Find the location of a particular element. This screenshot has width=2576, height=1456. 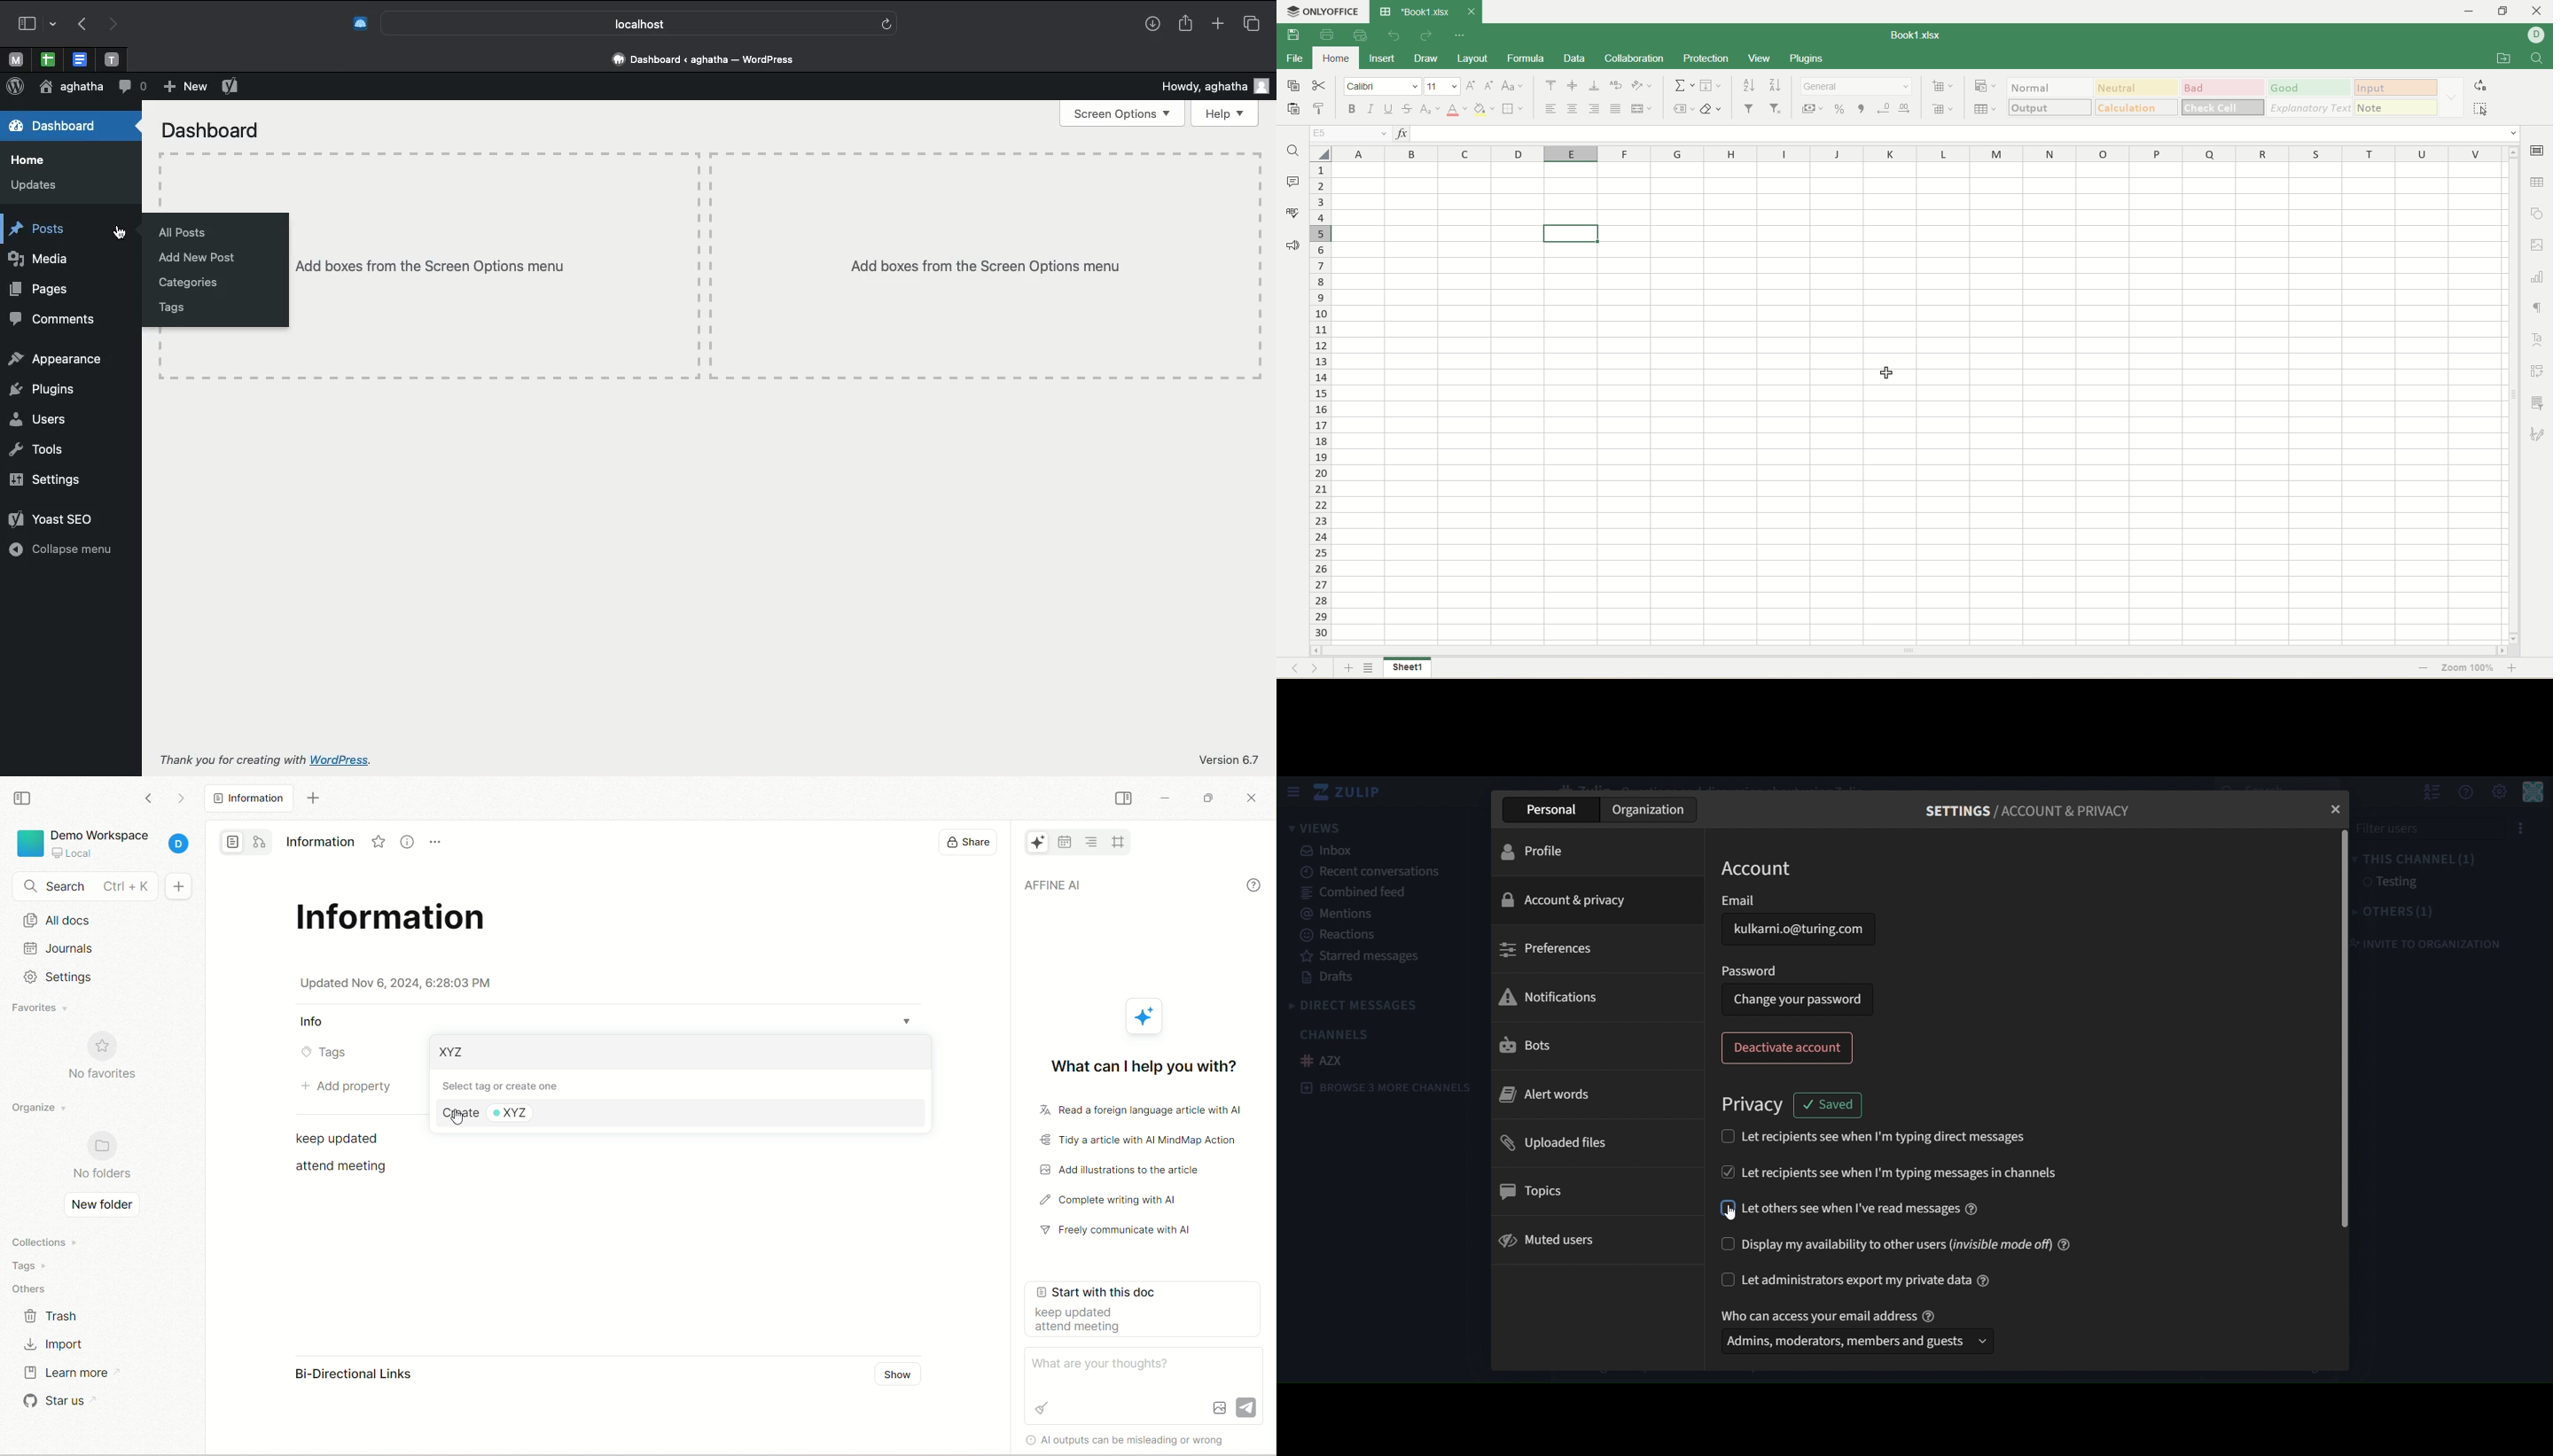

pinned tab is located at coordinates (113, 57).